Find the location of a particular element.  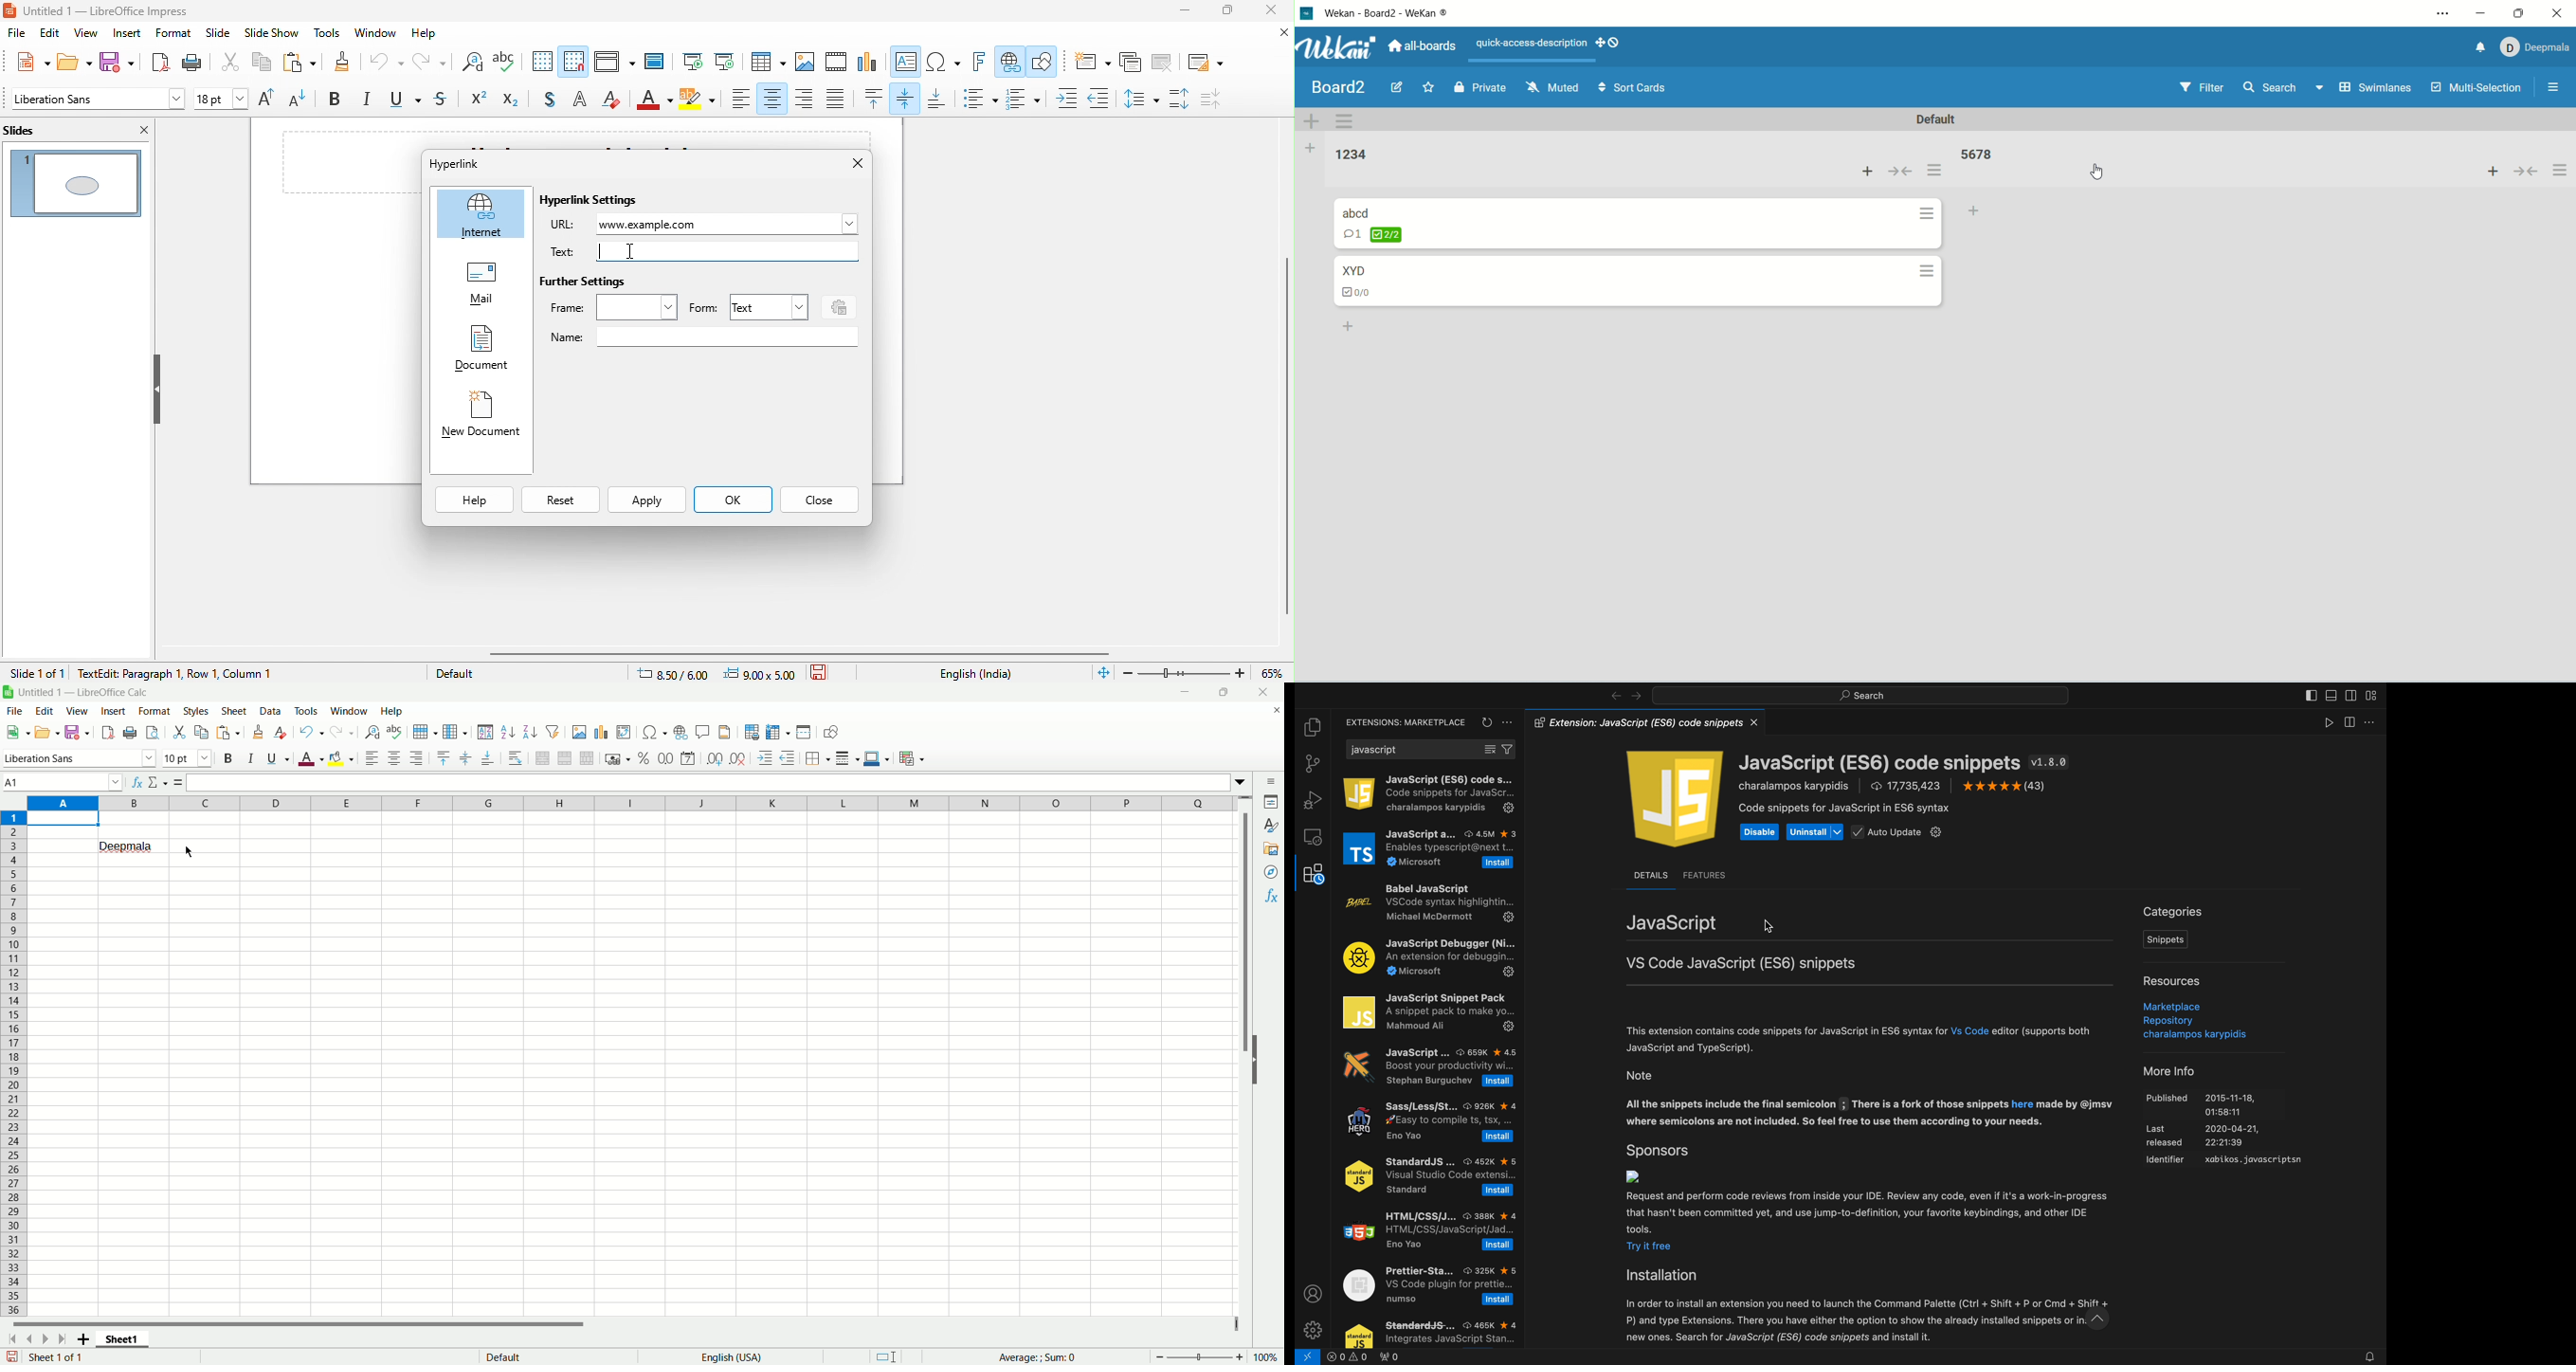

account is located at coordinates (2537, 48).